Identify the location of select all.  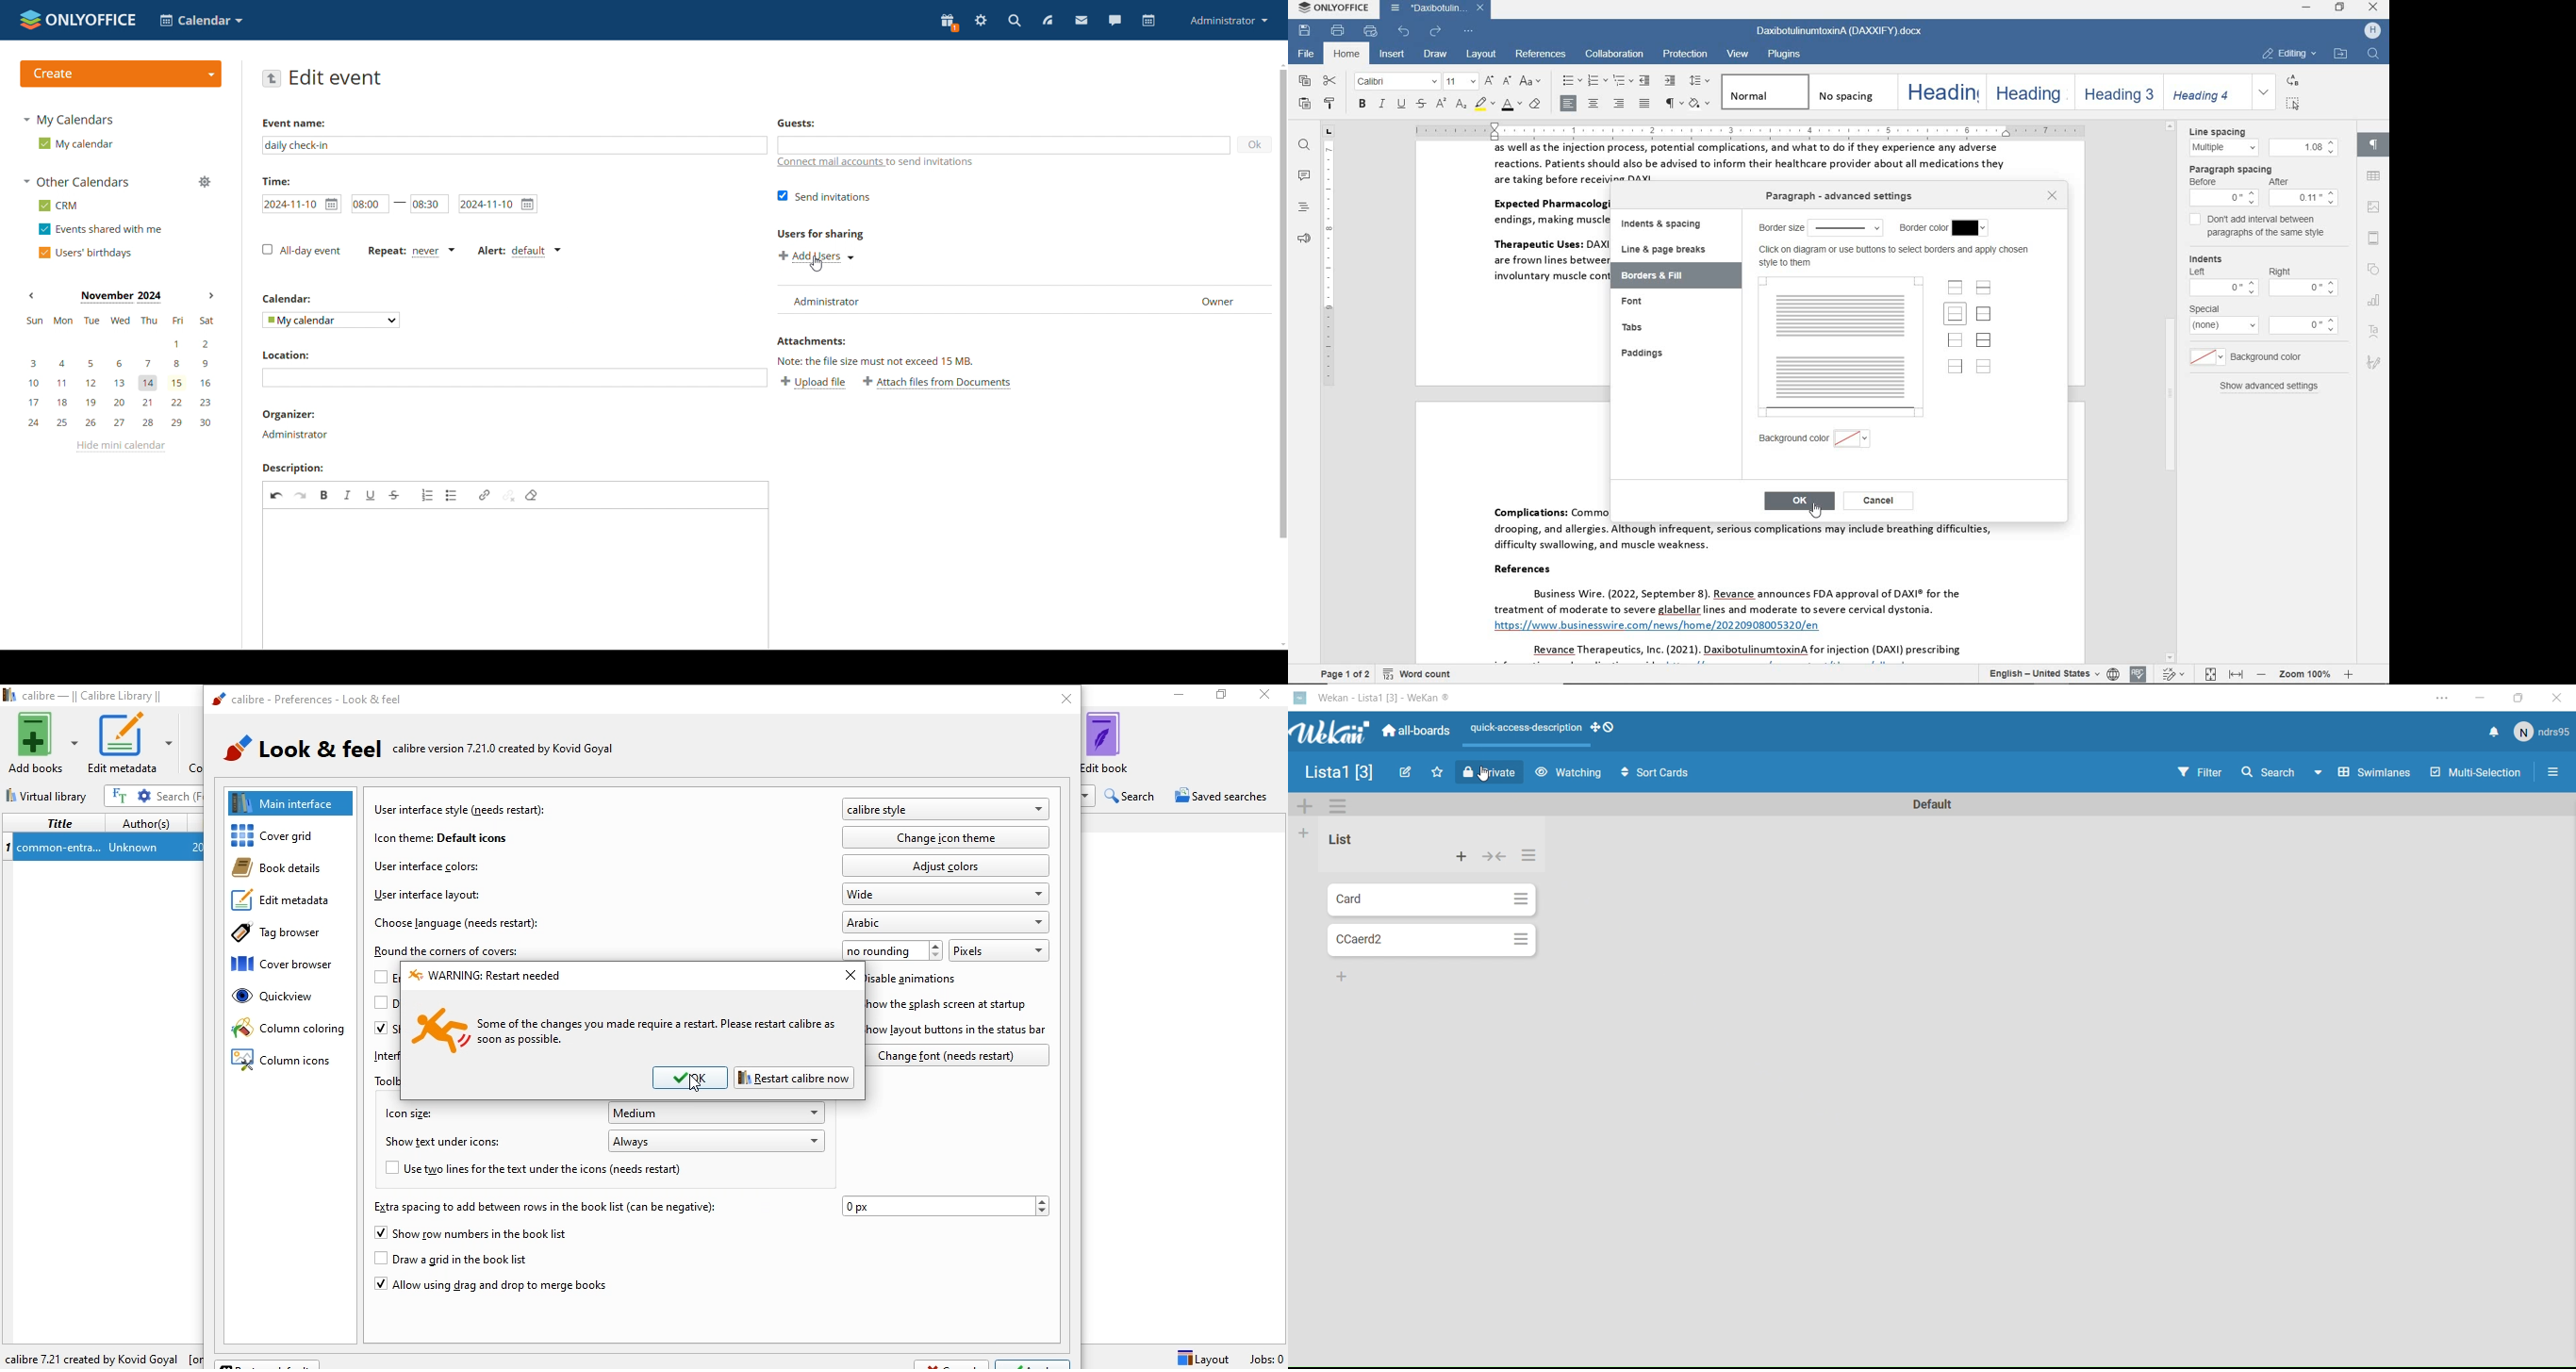
(2293, 103).